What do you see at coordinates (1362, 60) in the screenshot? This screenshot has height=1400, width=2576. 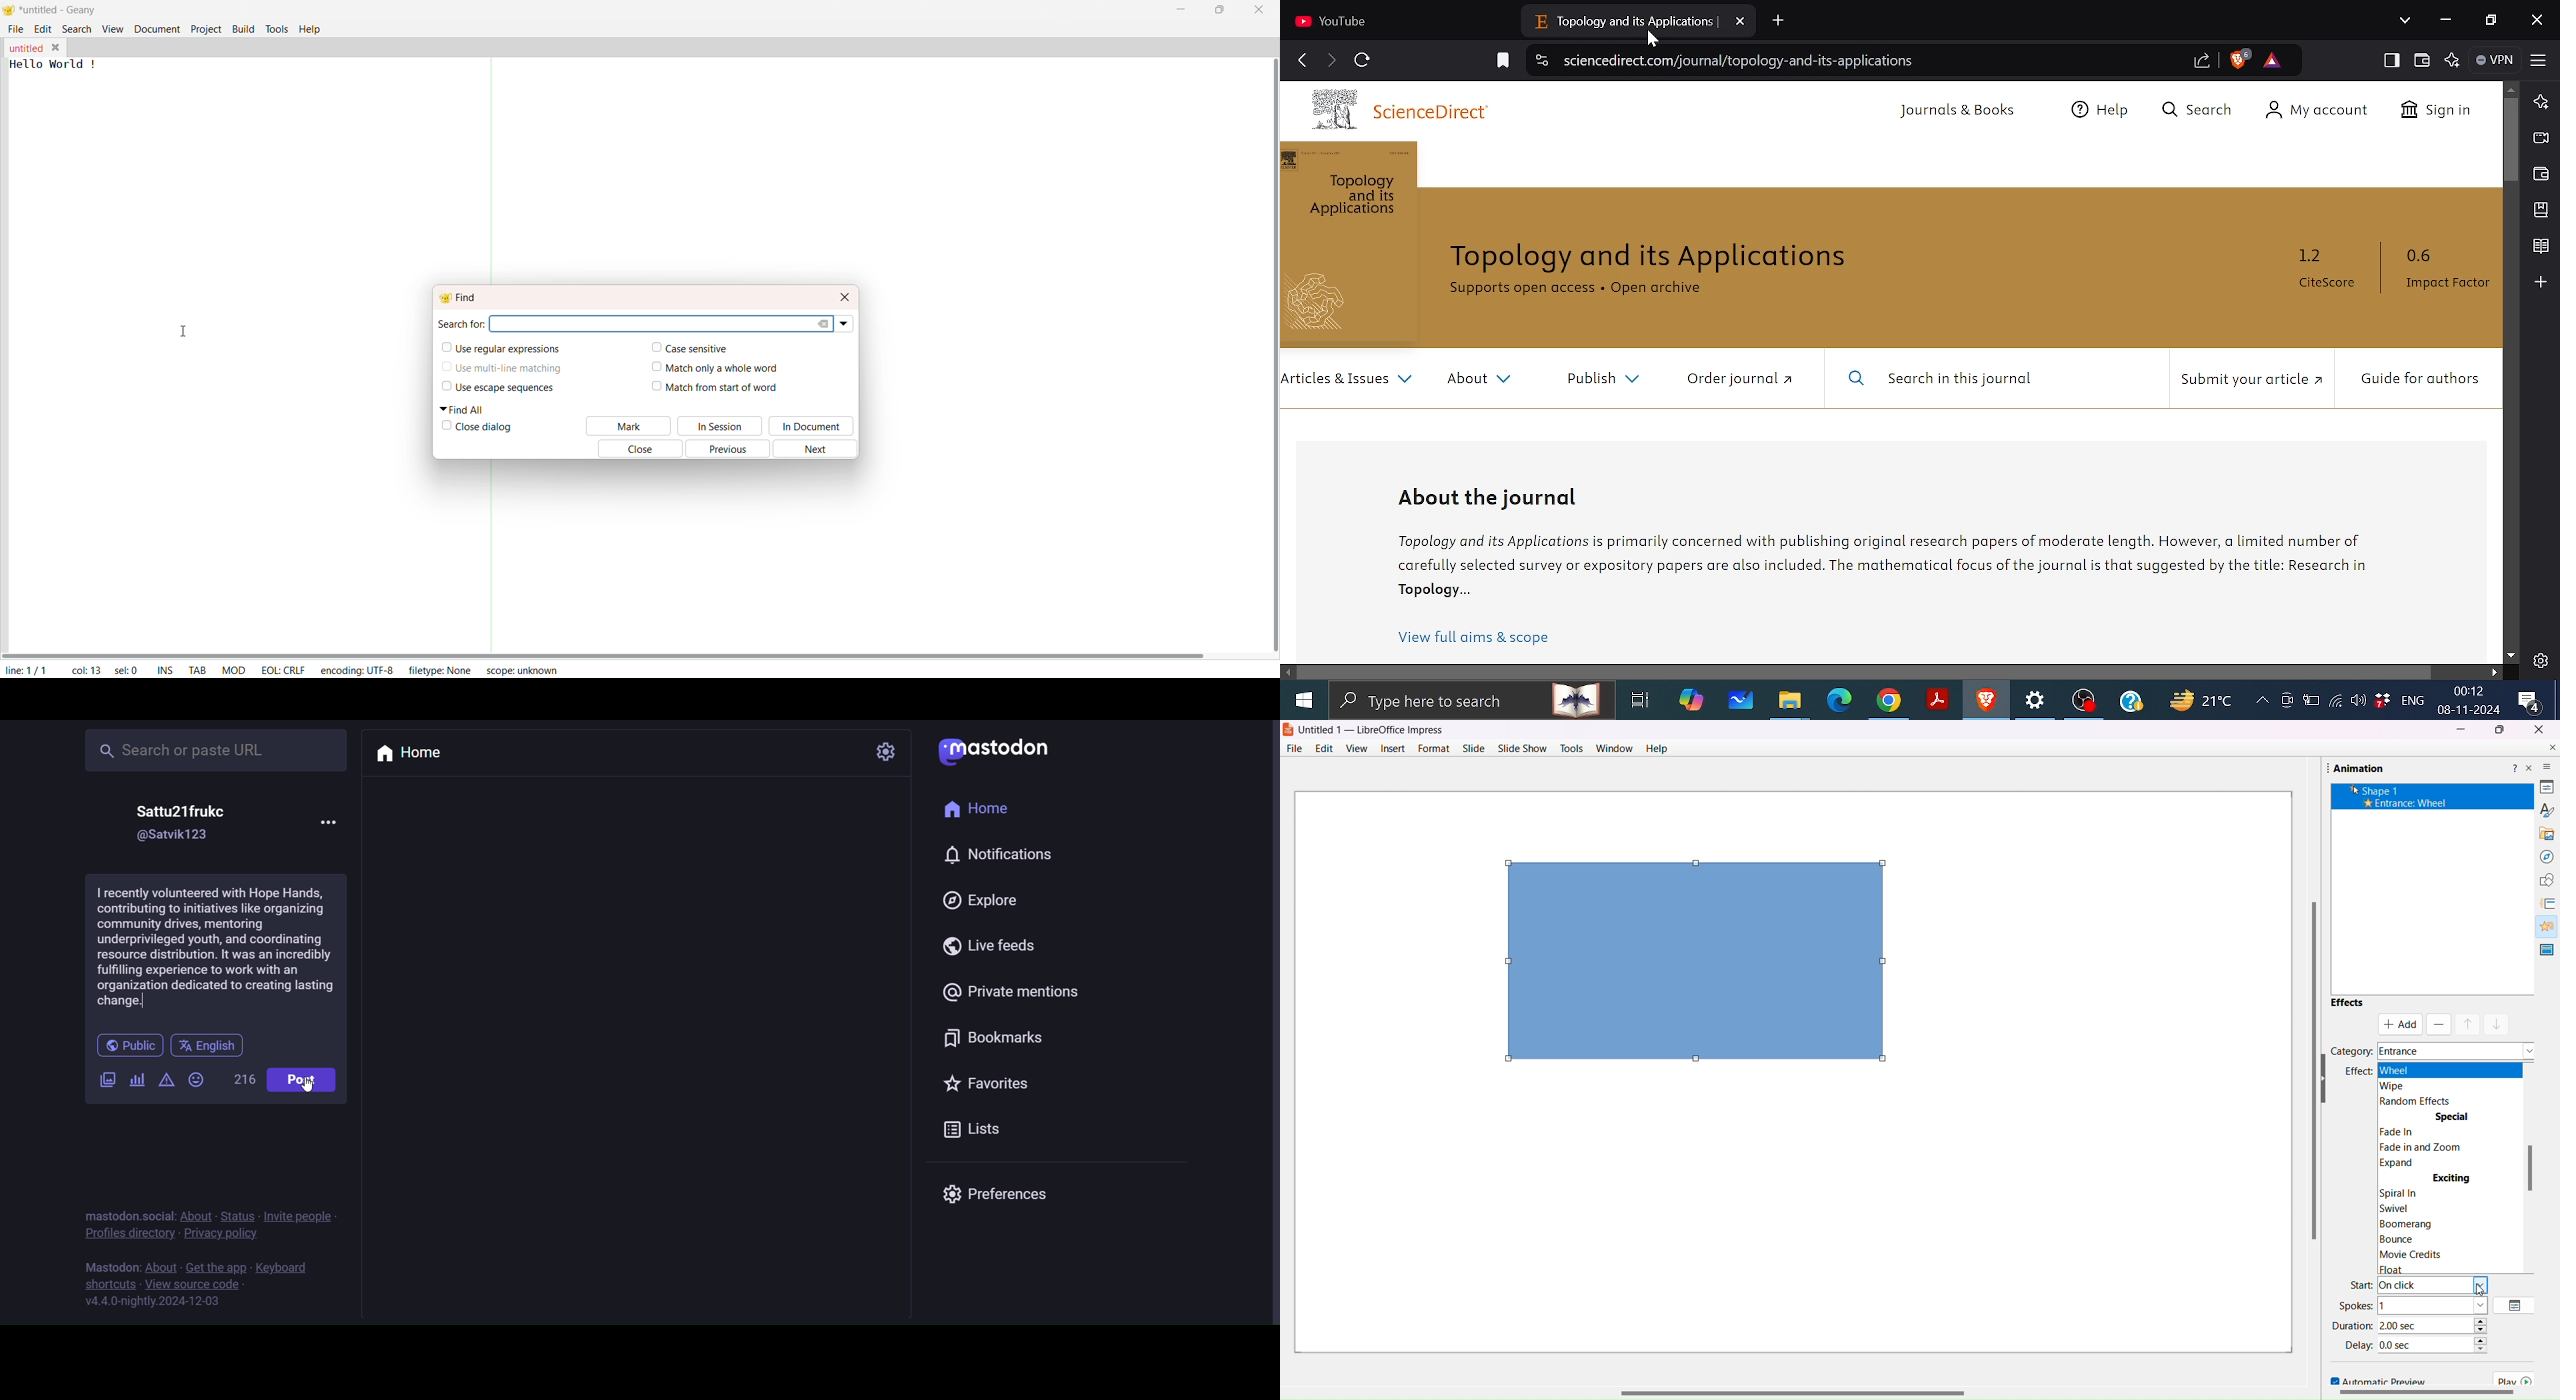 I see `reload` at bounding box center [1362, 60].